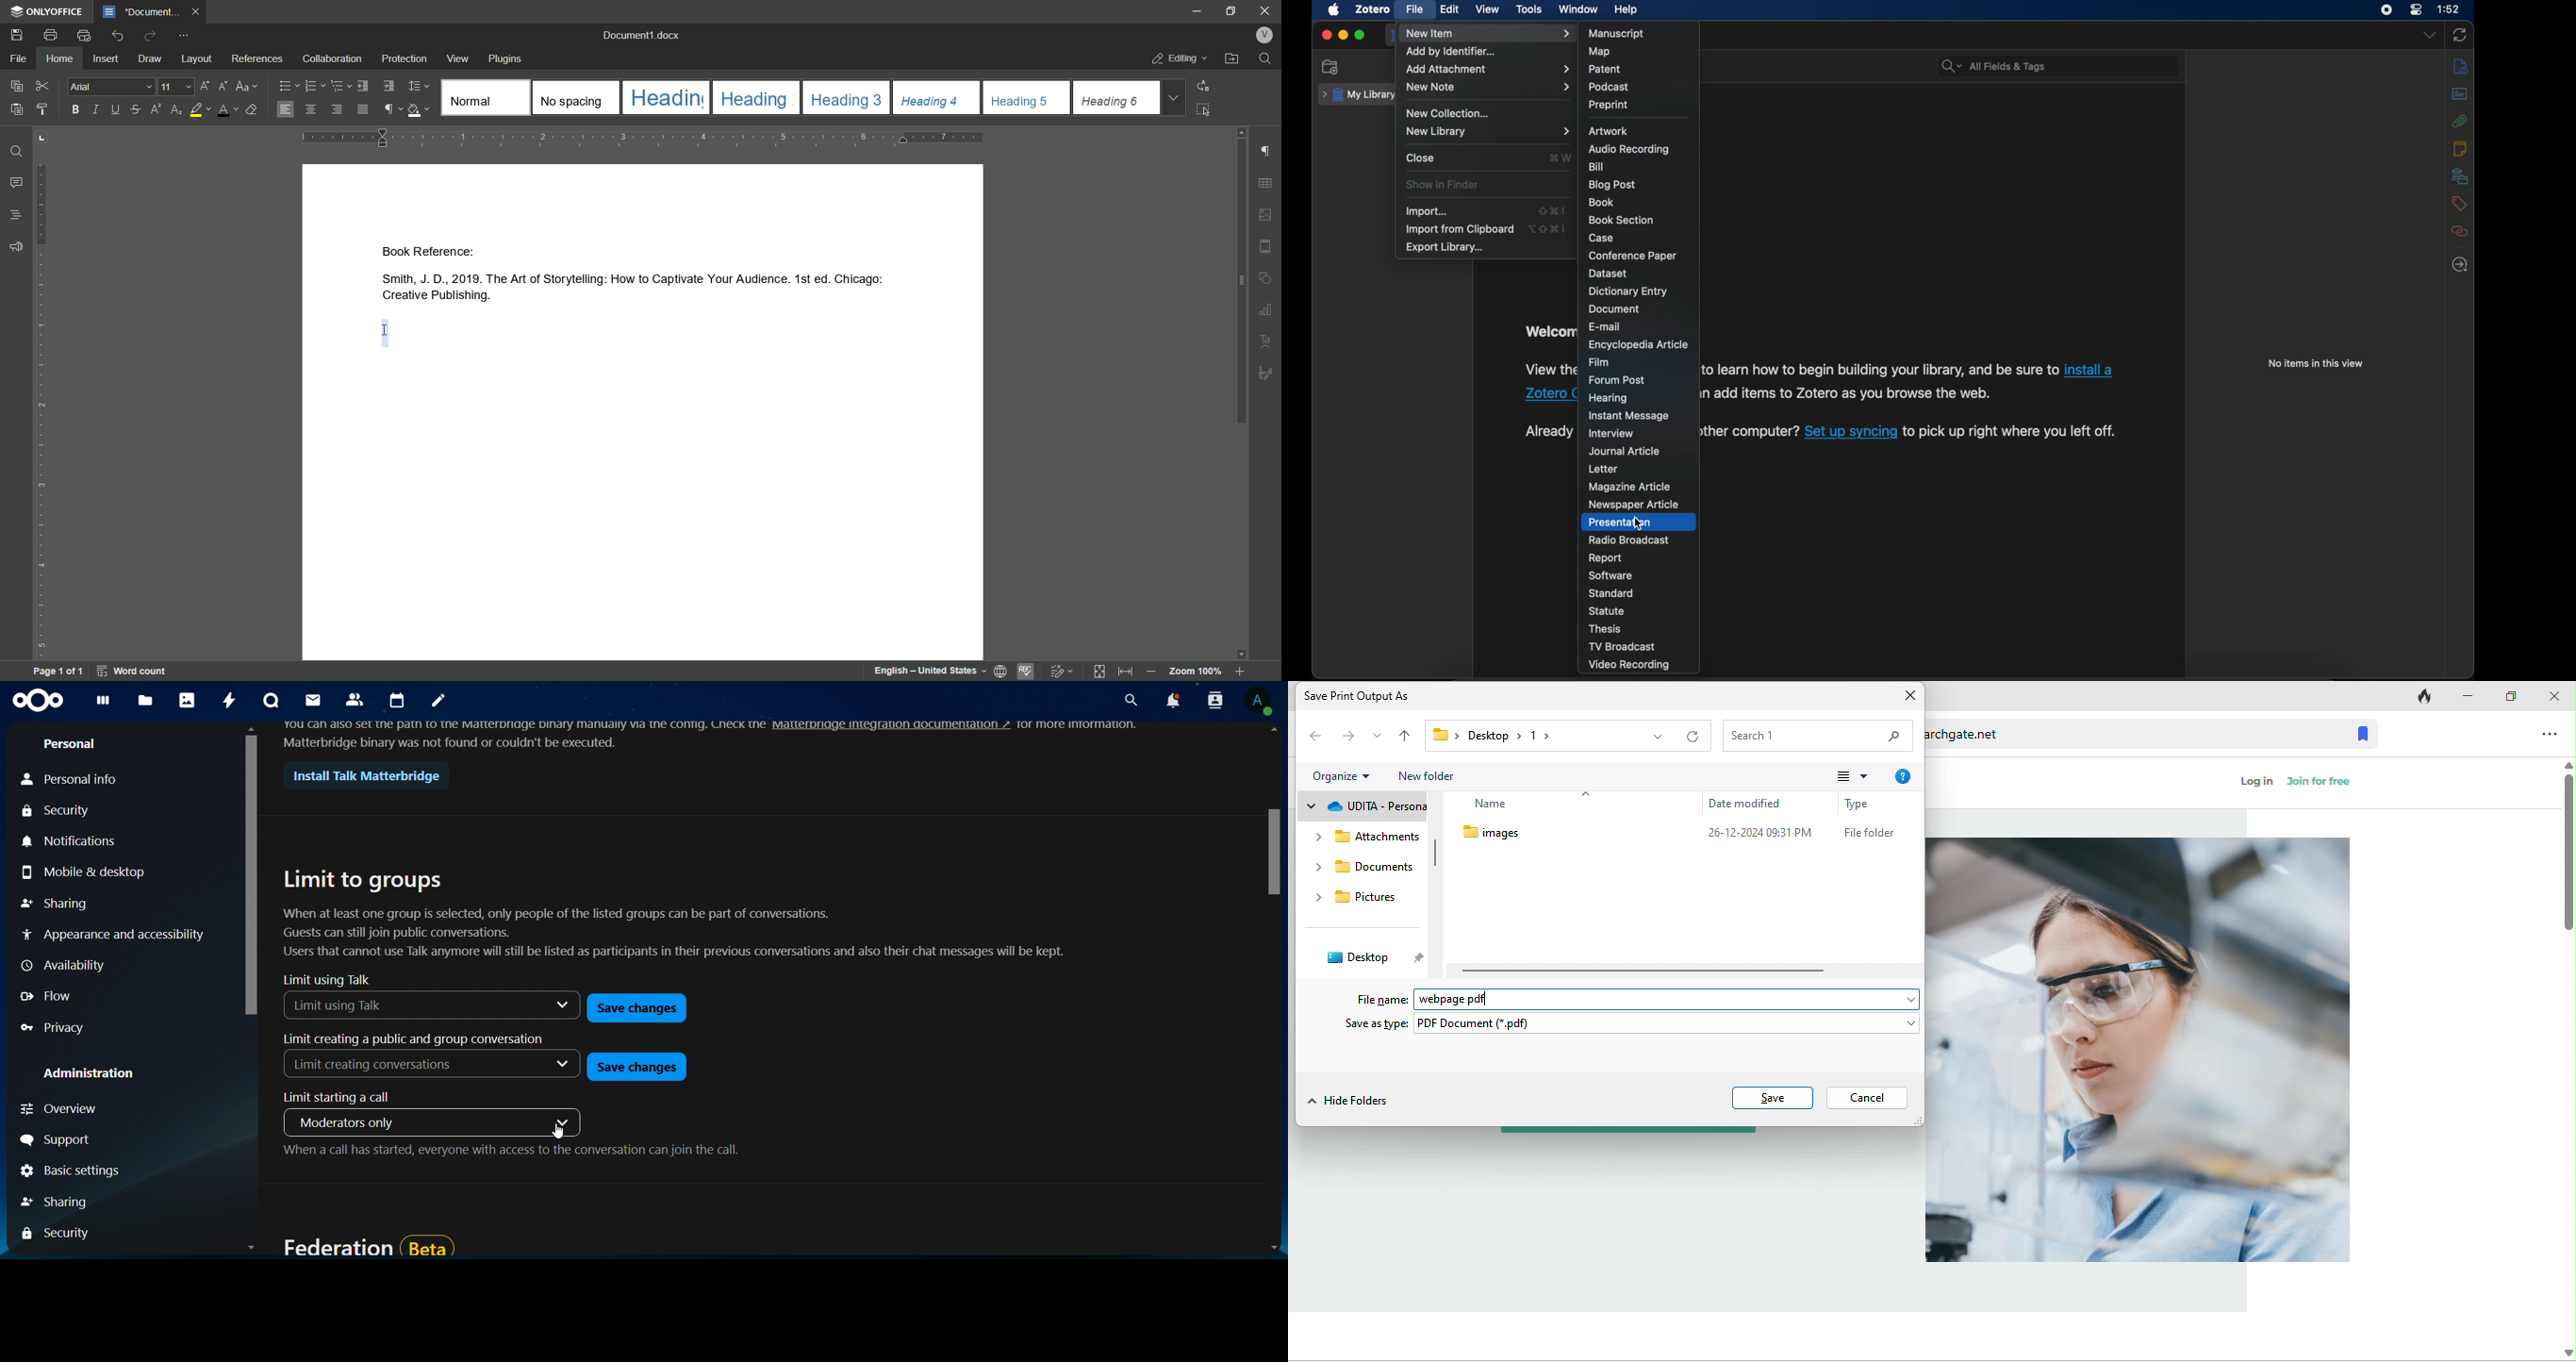  I want to click on Limit using Talk selected, so click(385, 1004).